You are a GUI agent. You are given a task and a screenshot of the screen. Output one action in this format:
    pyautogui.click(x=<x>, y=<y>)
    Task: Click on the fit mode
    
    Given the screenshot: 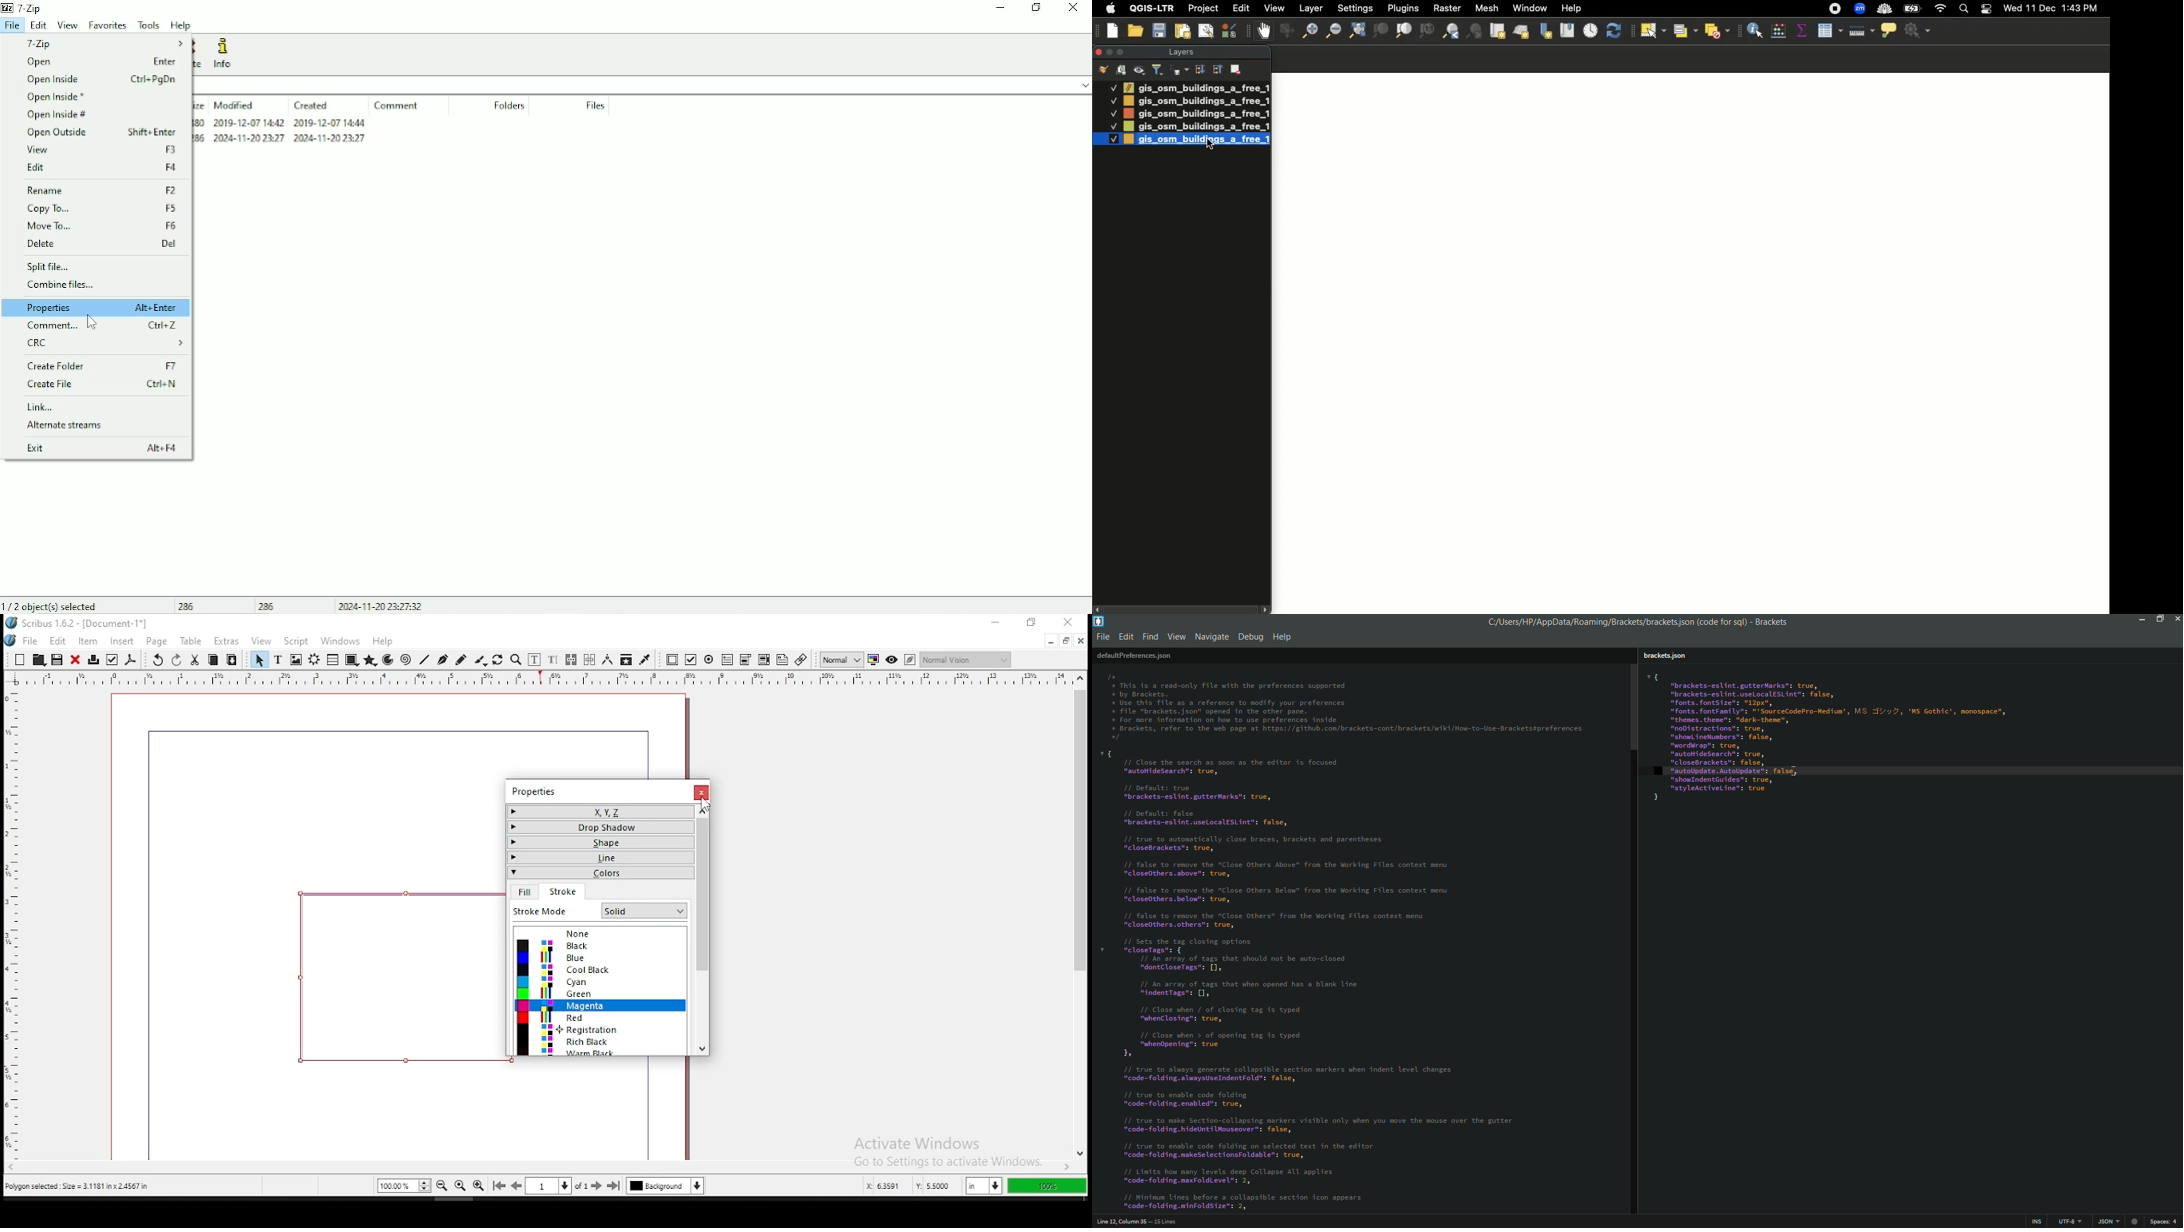 What is the action you would take?
    pyautogui.click(x=554, y=911)
    